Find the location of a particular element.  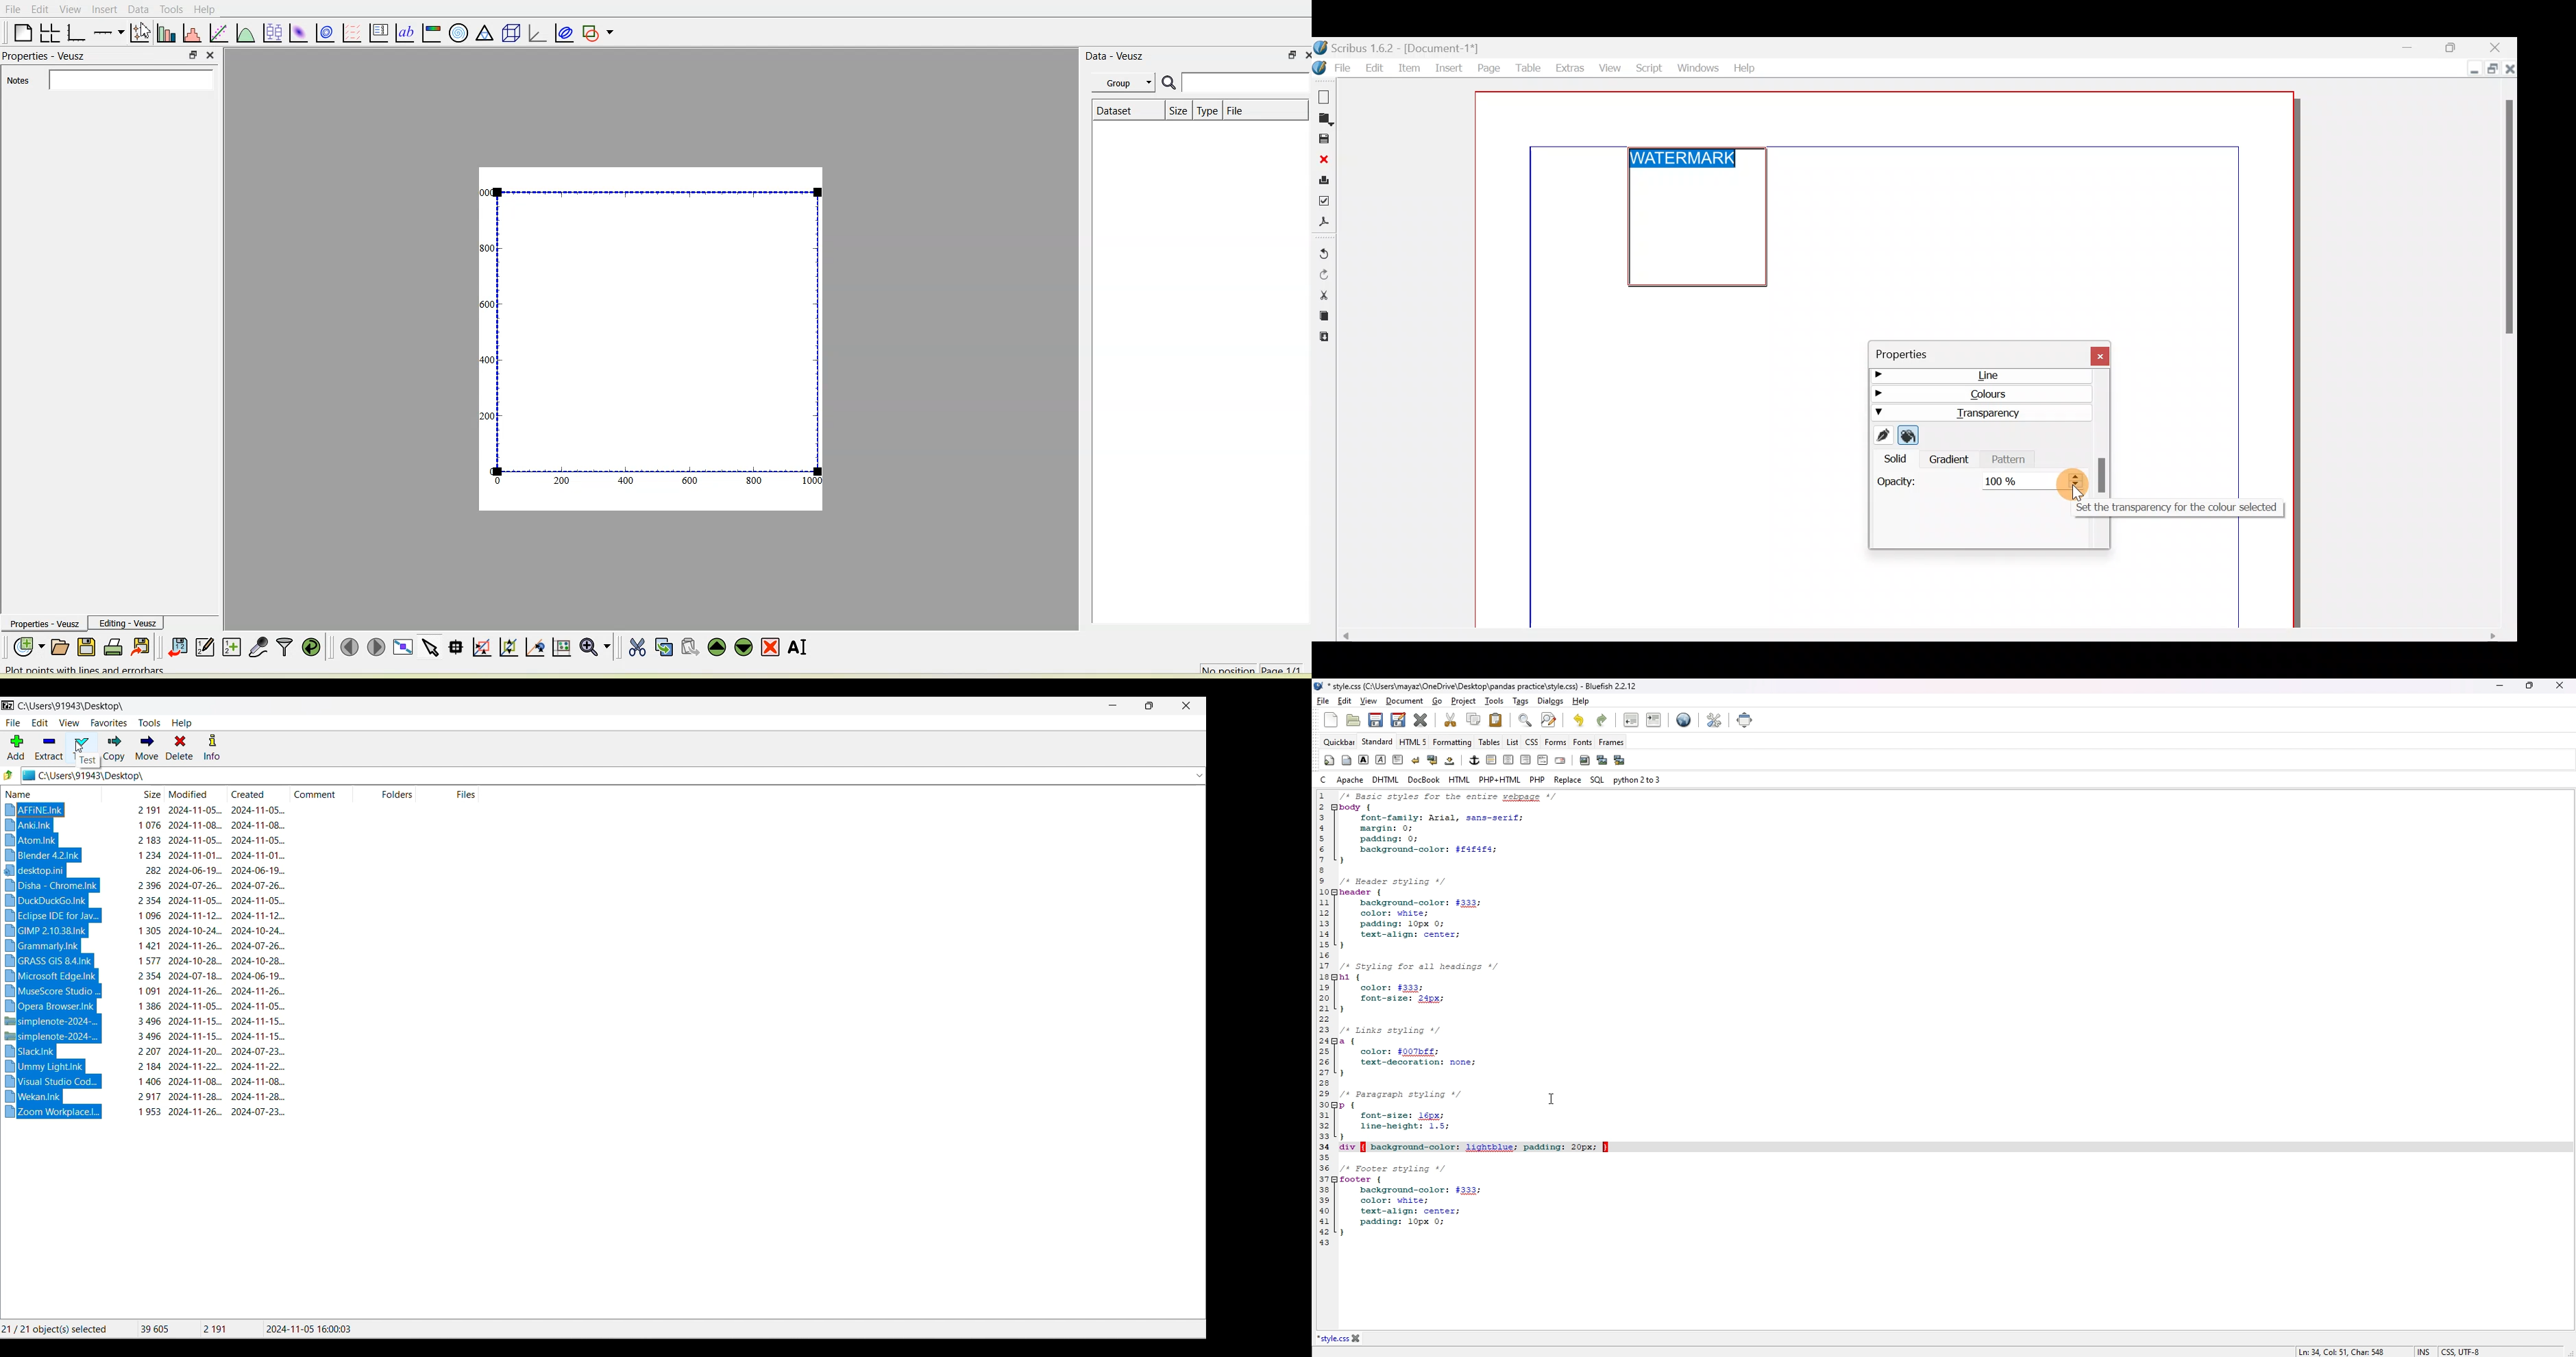

advanced find and replace is located at coordinates (1549, 719).